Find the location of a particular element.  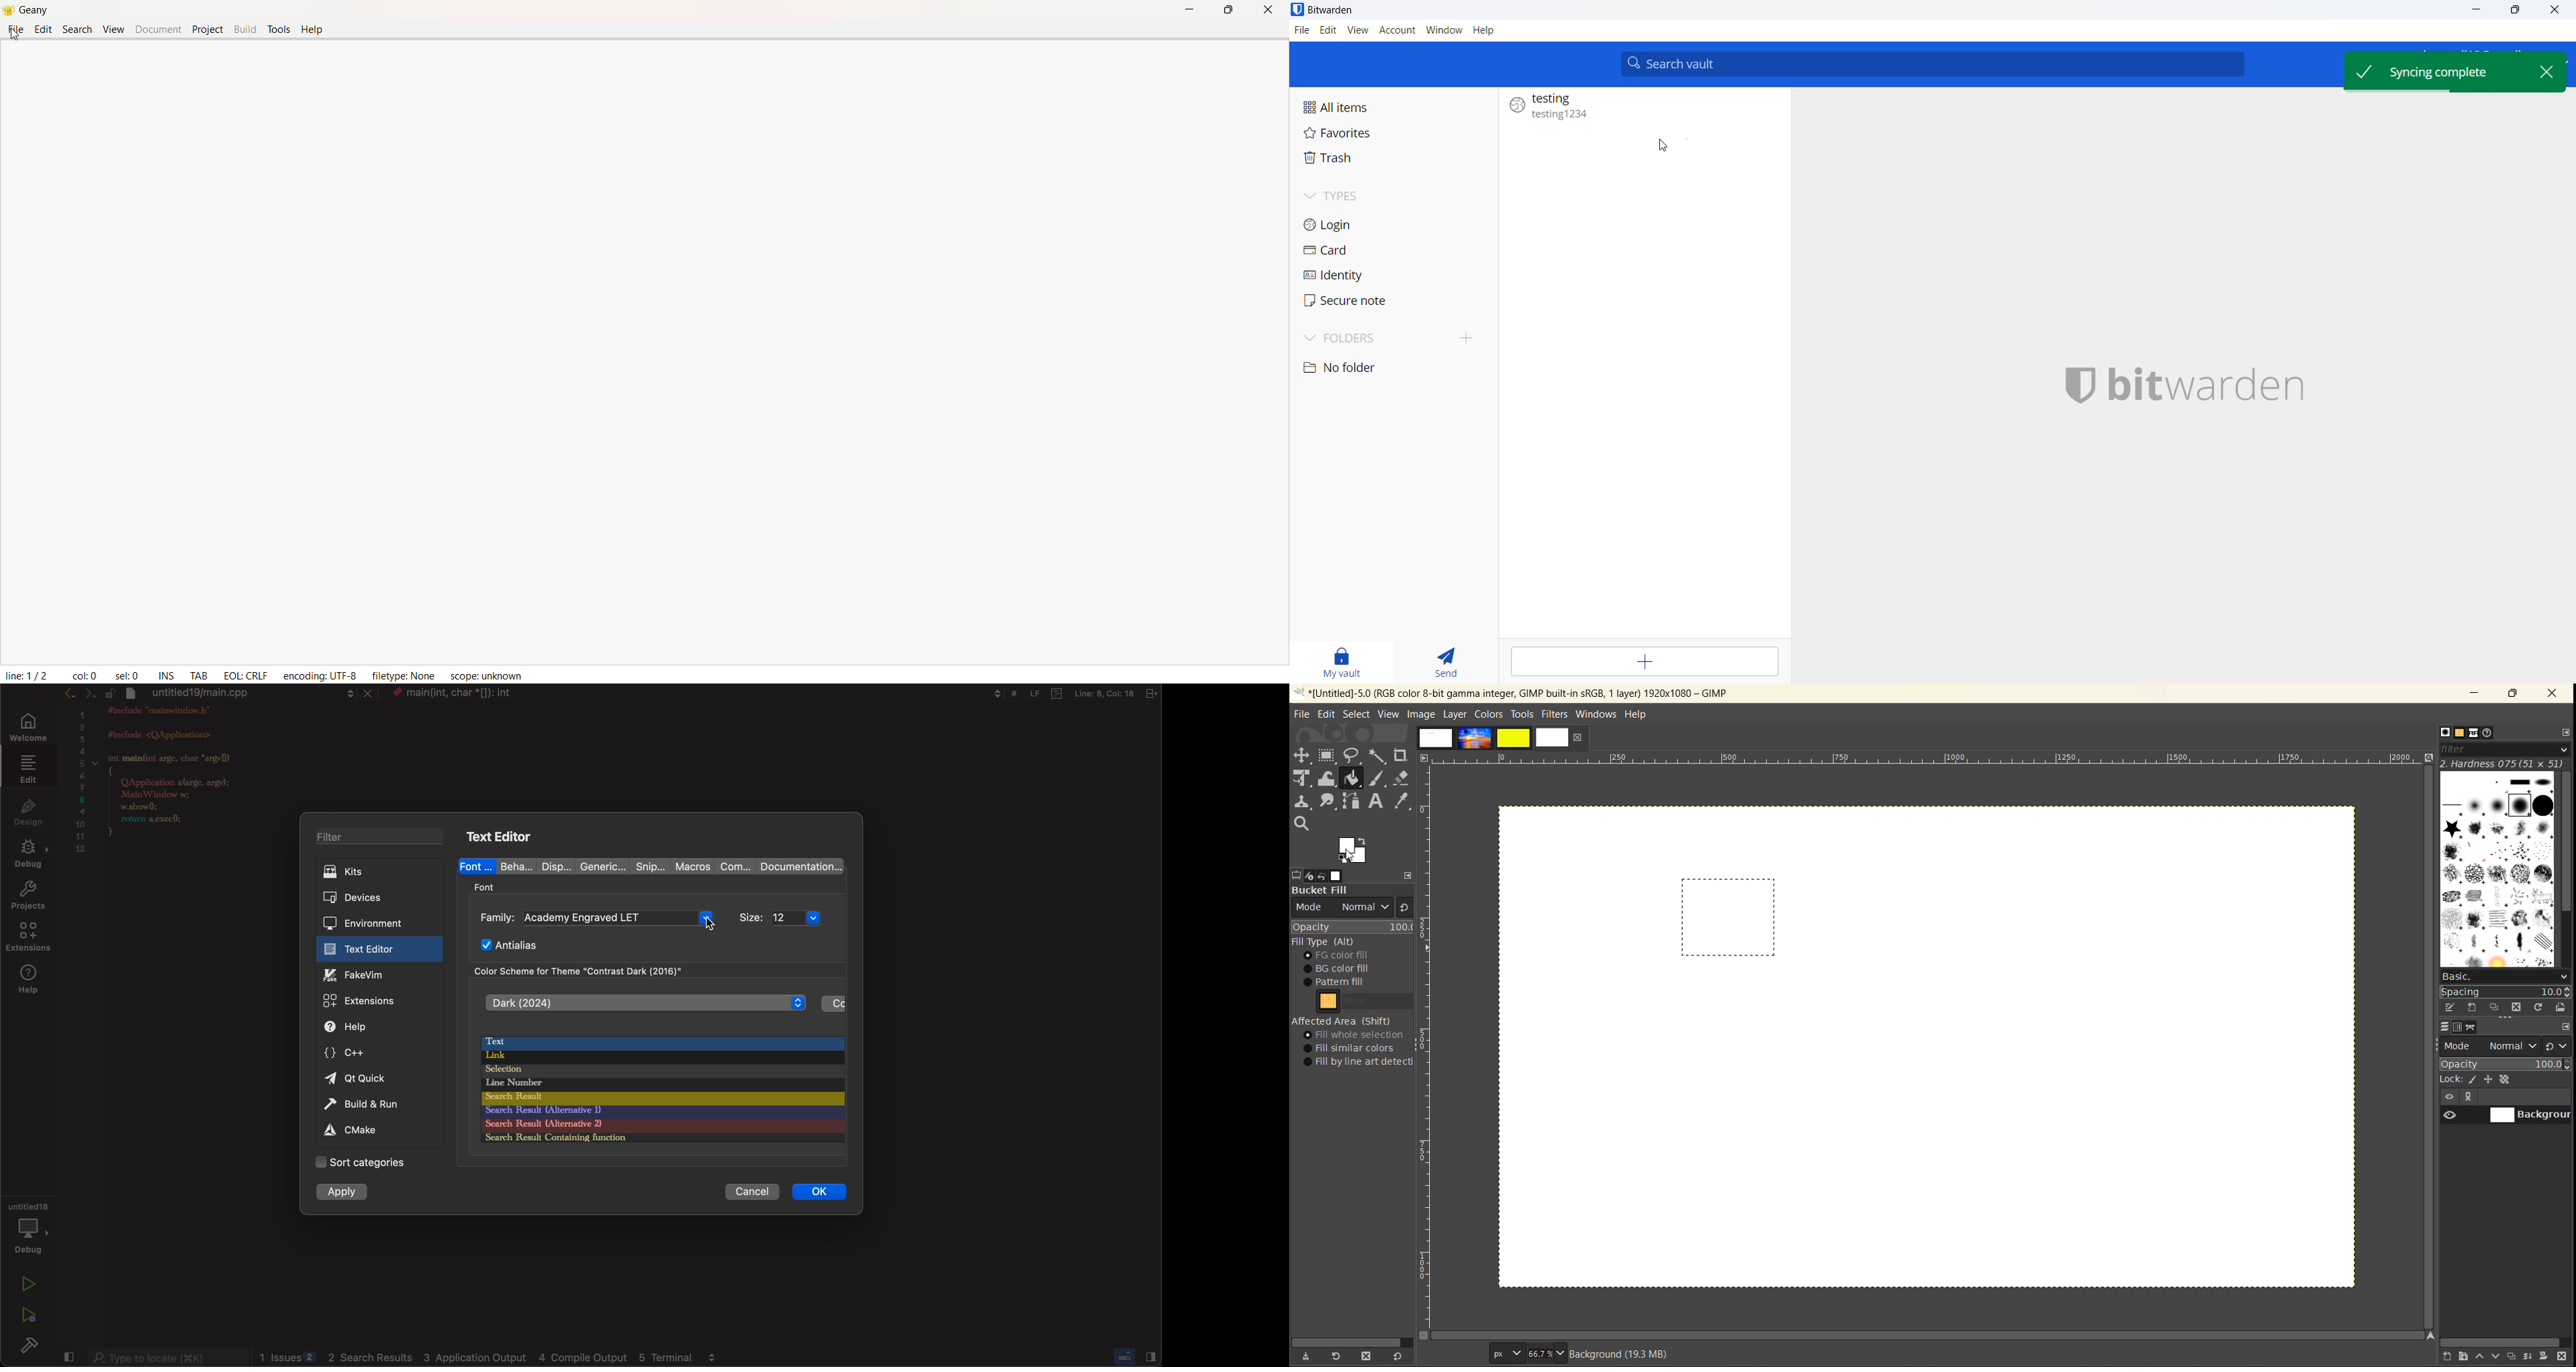

edit is located at coordinates (1328, 31).